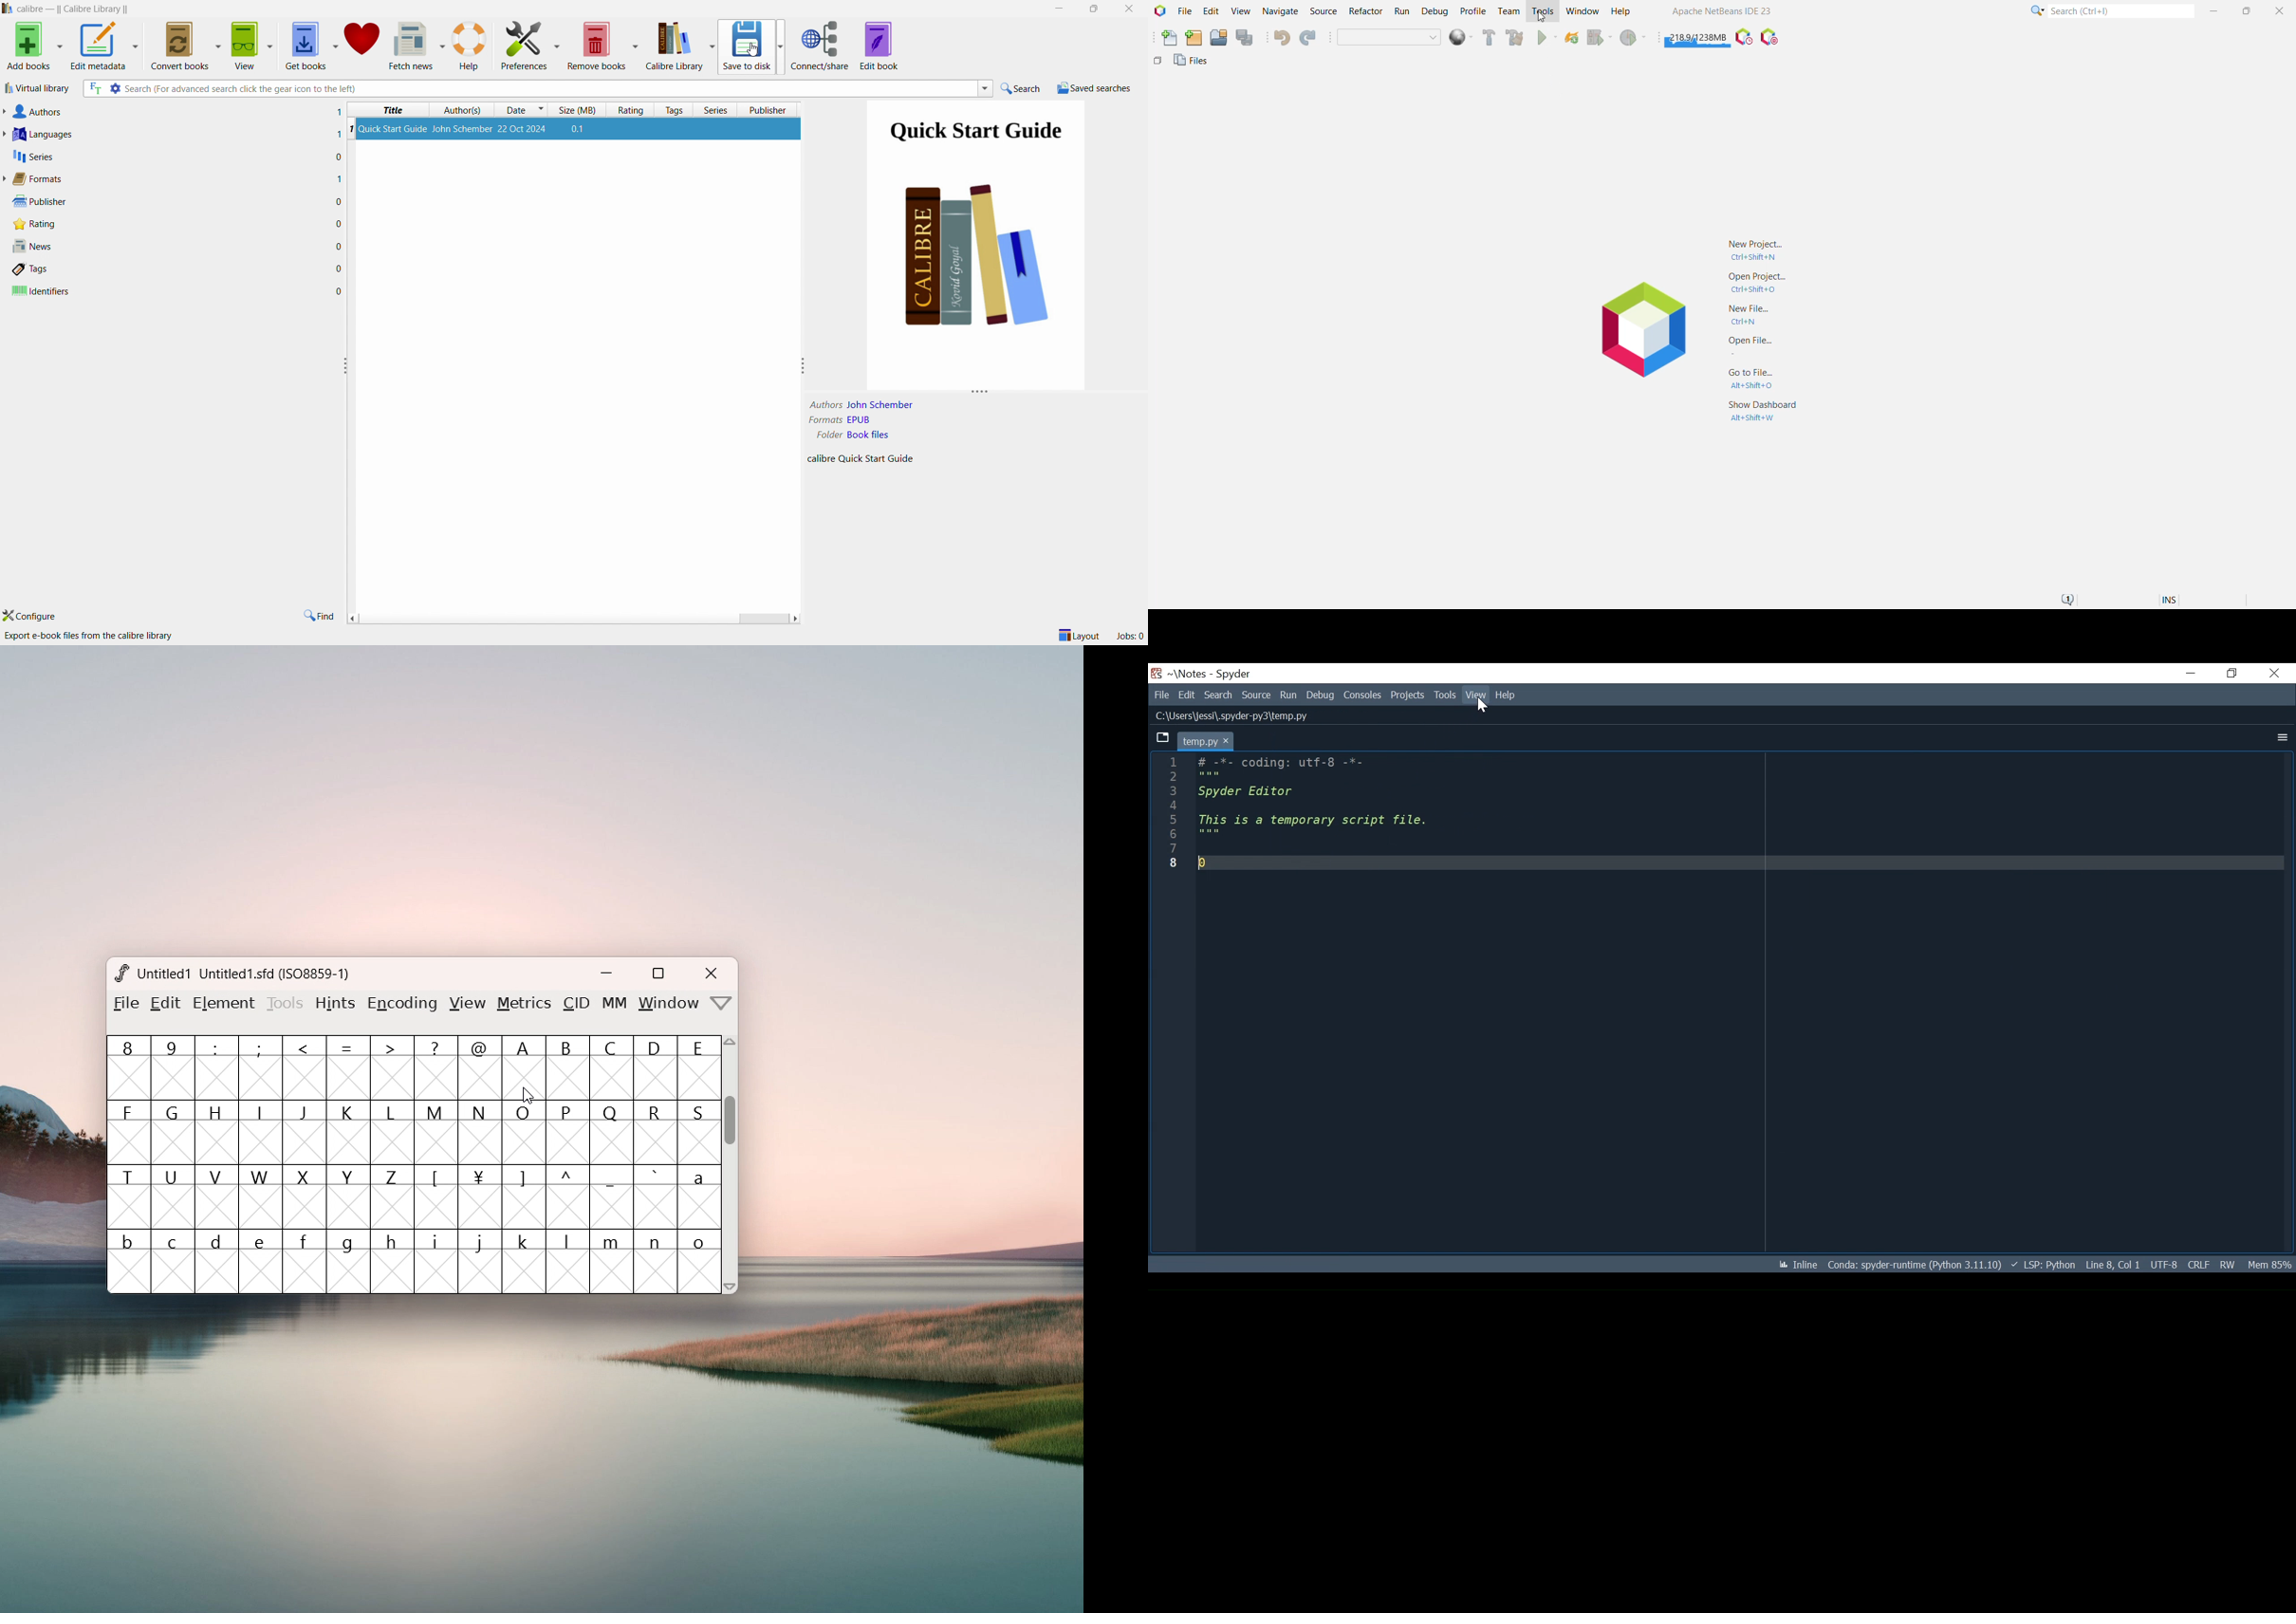  What do you see at coordinates (2270, 1266) in the screenshot?
I see `Mem 86%` at bounding box center [2270, 1266].